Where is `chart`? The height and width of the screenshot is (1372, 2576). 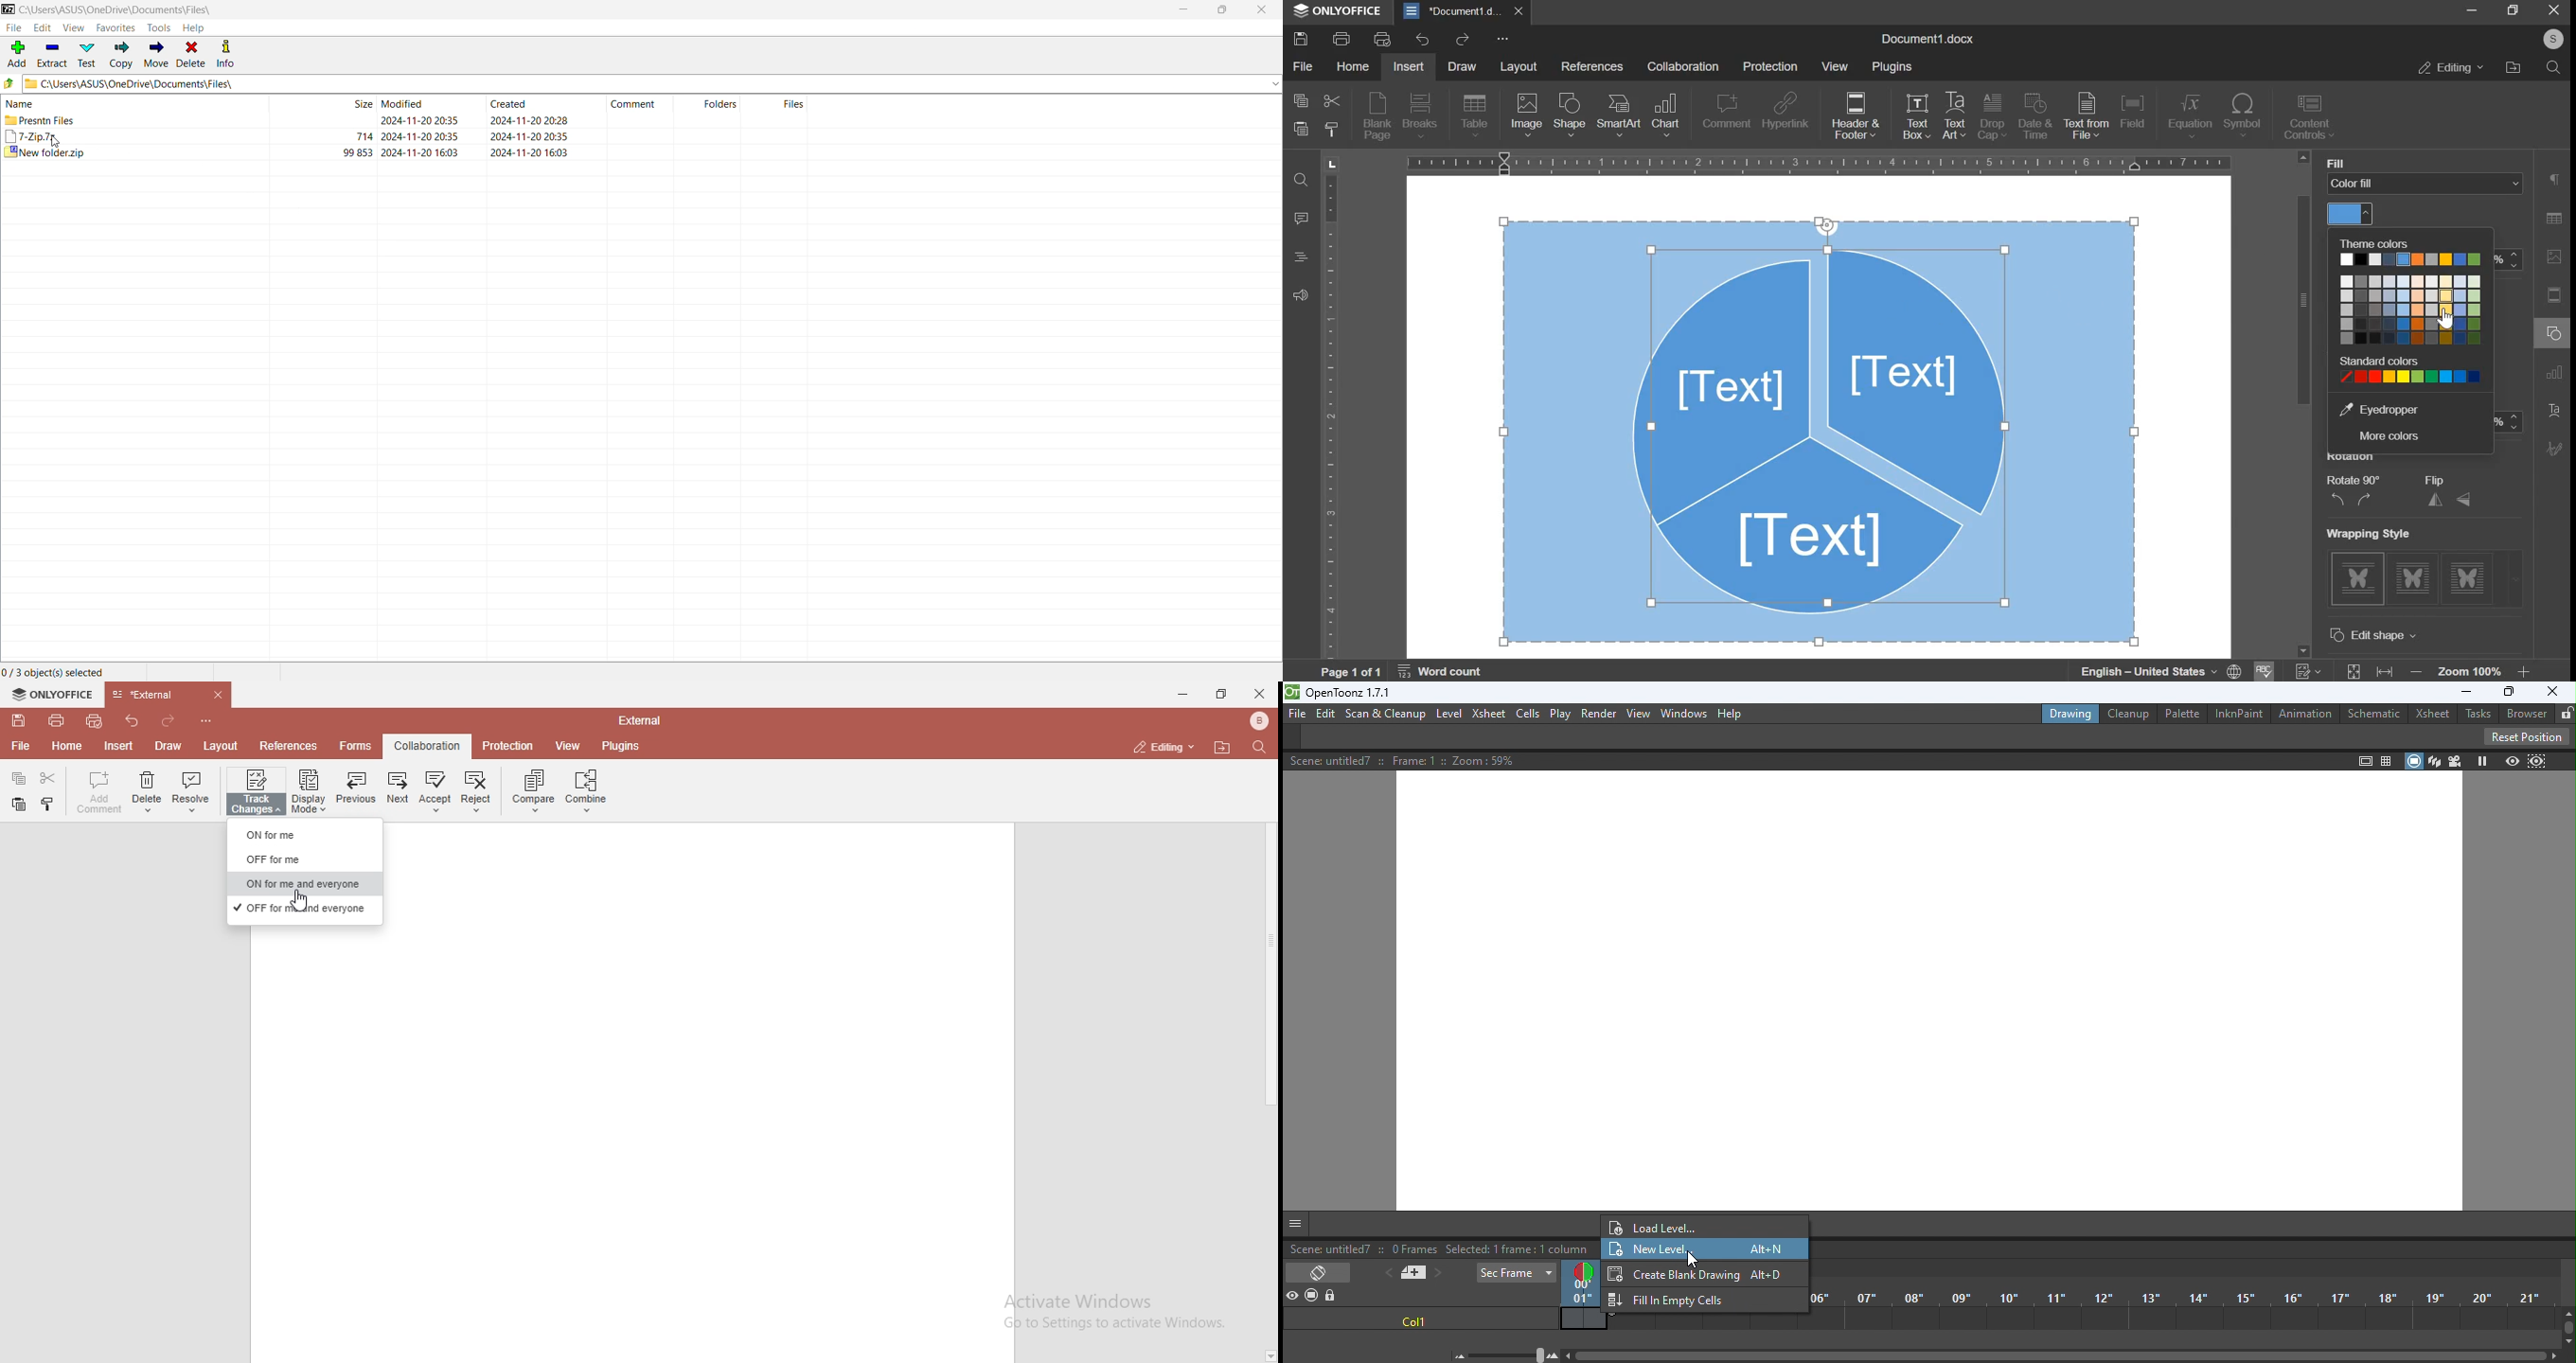 chart is located at coordinates (1666, 115).